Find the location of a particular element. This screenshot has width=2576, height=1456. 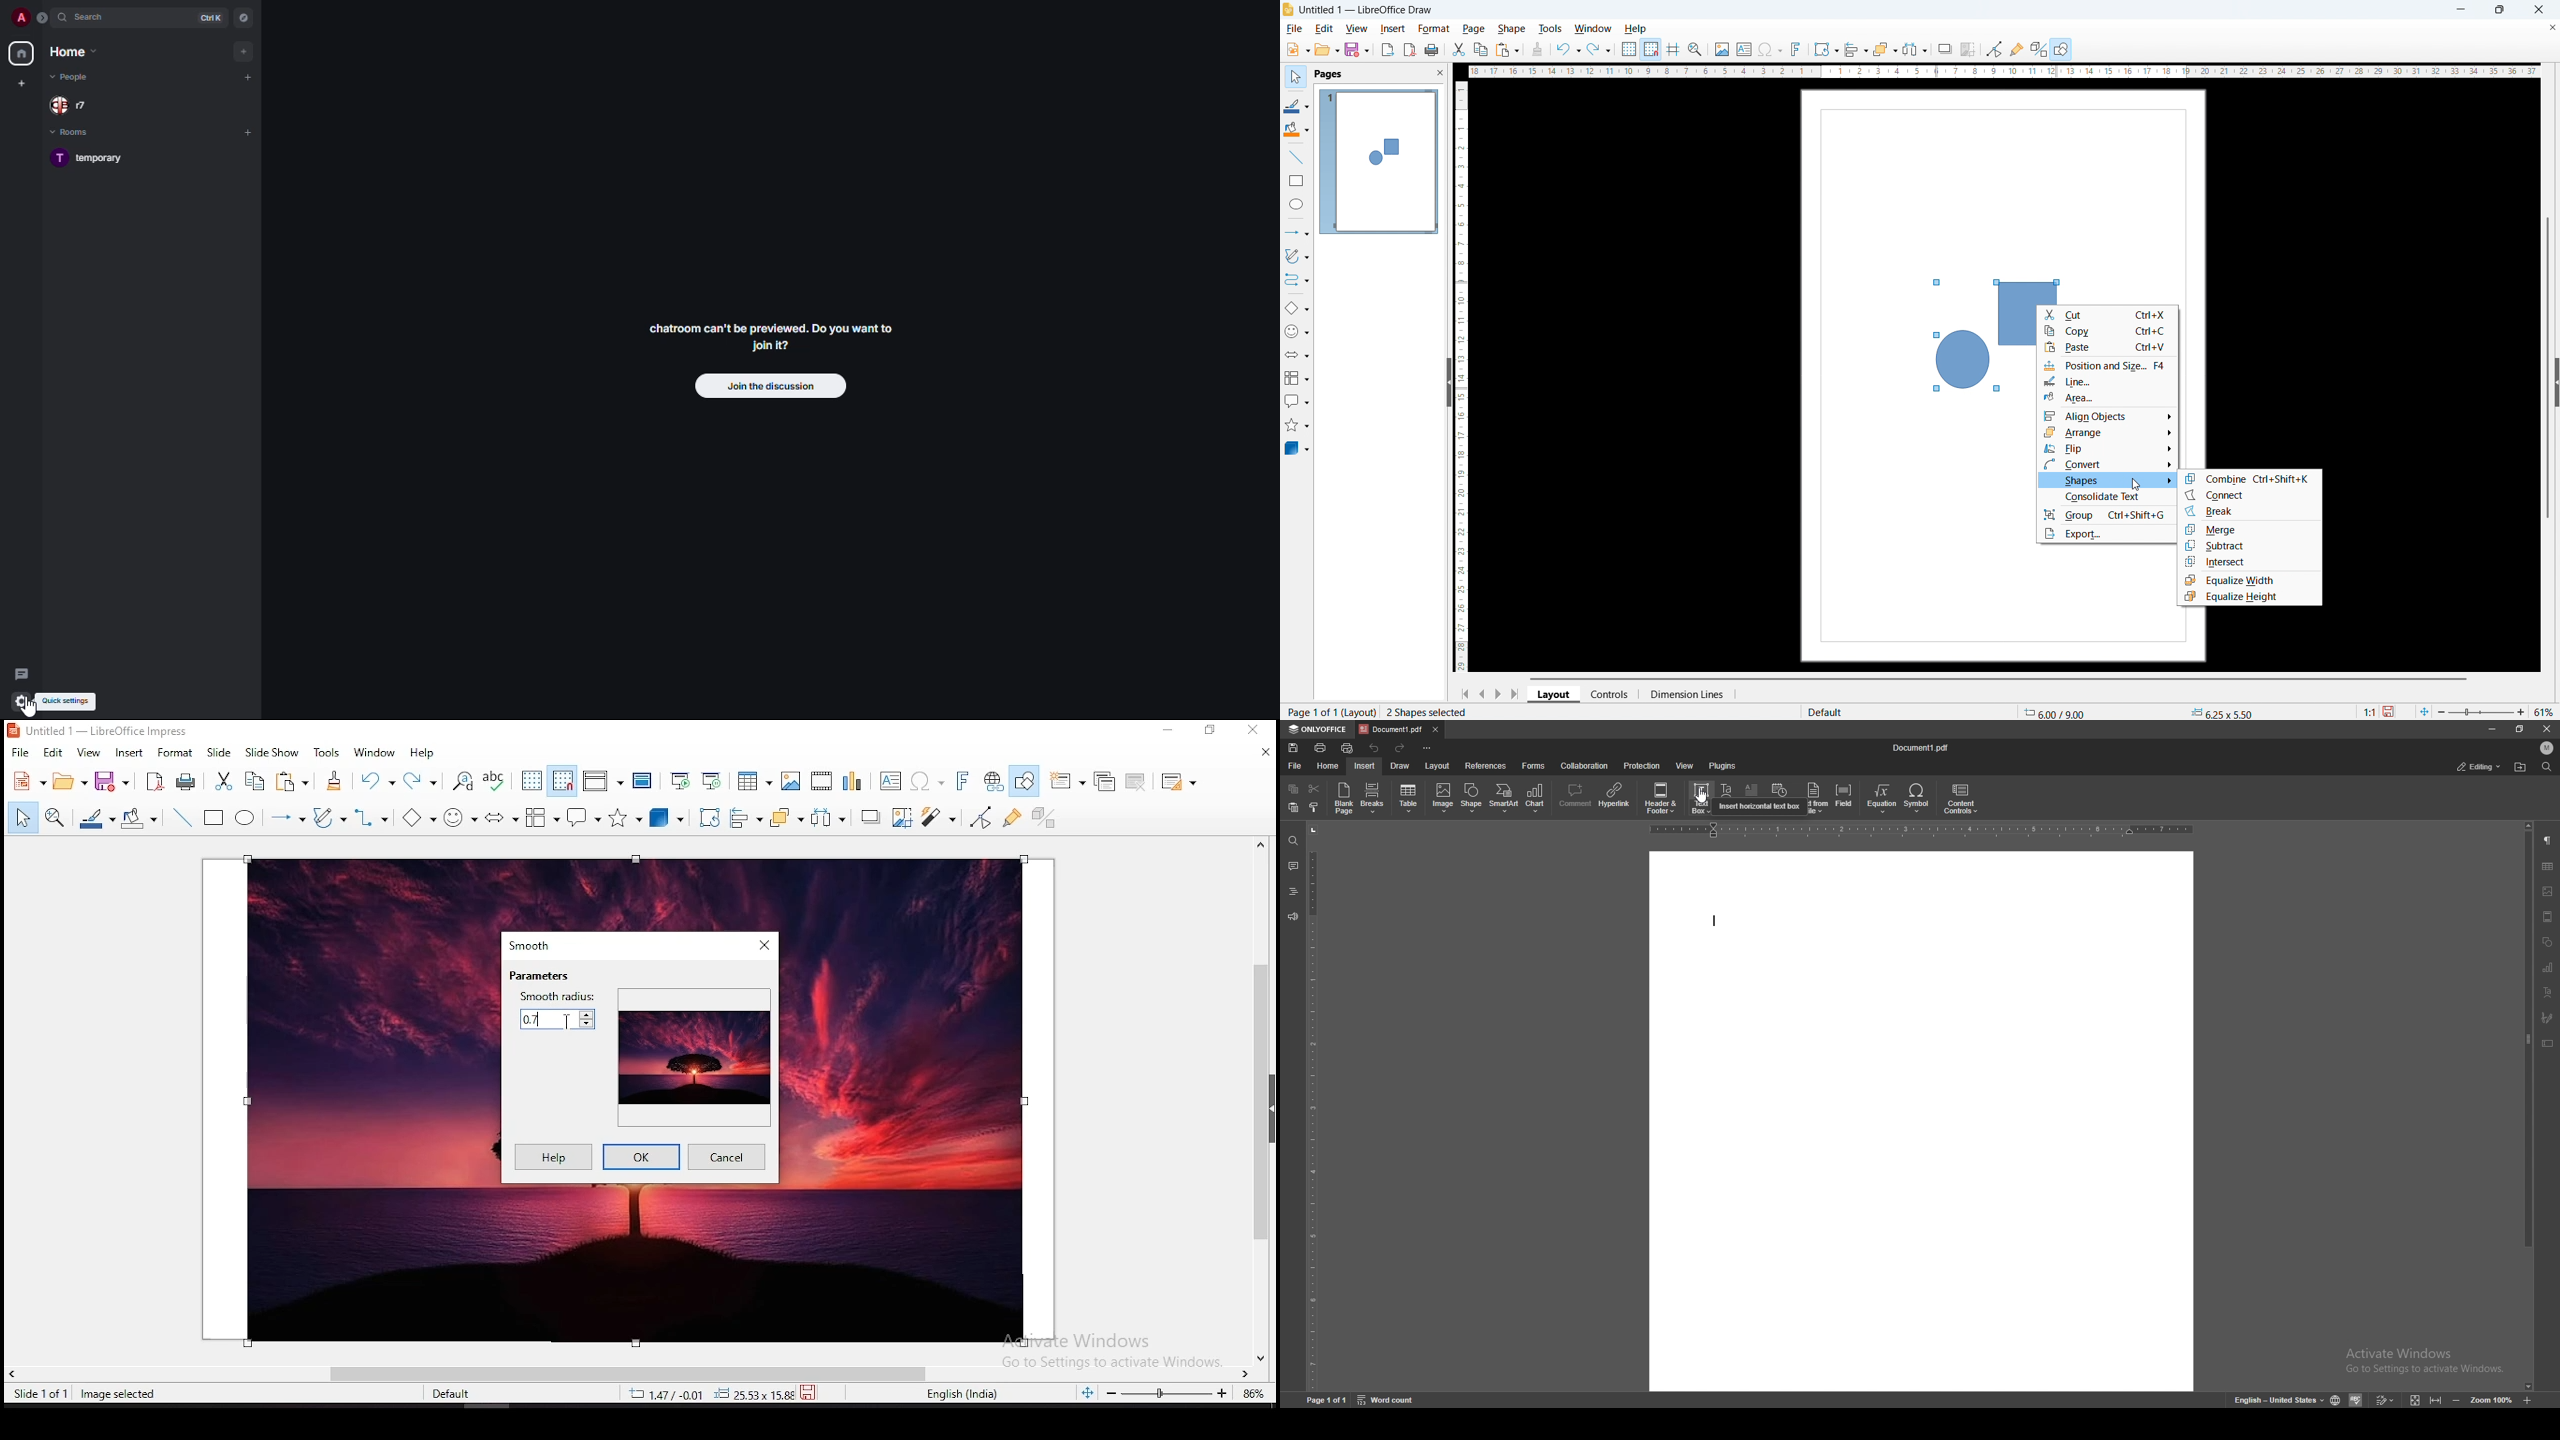

table is located at coordinates (1409, 799).